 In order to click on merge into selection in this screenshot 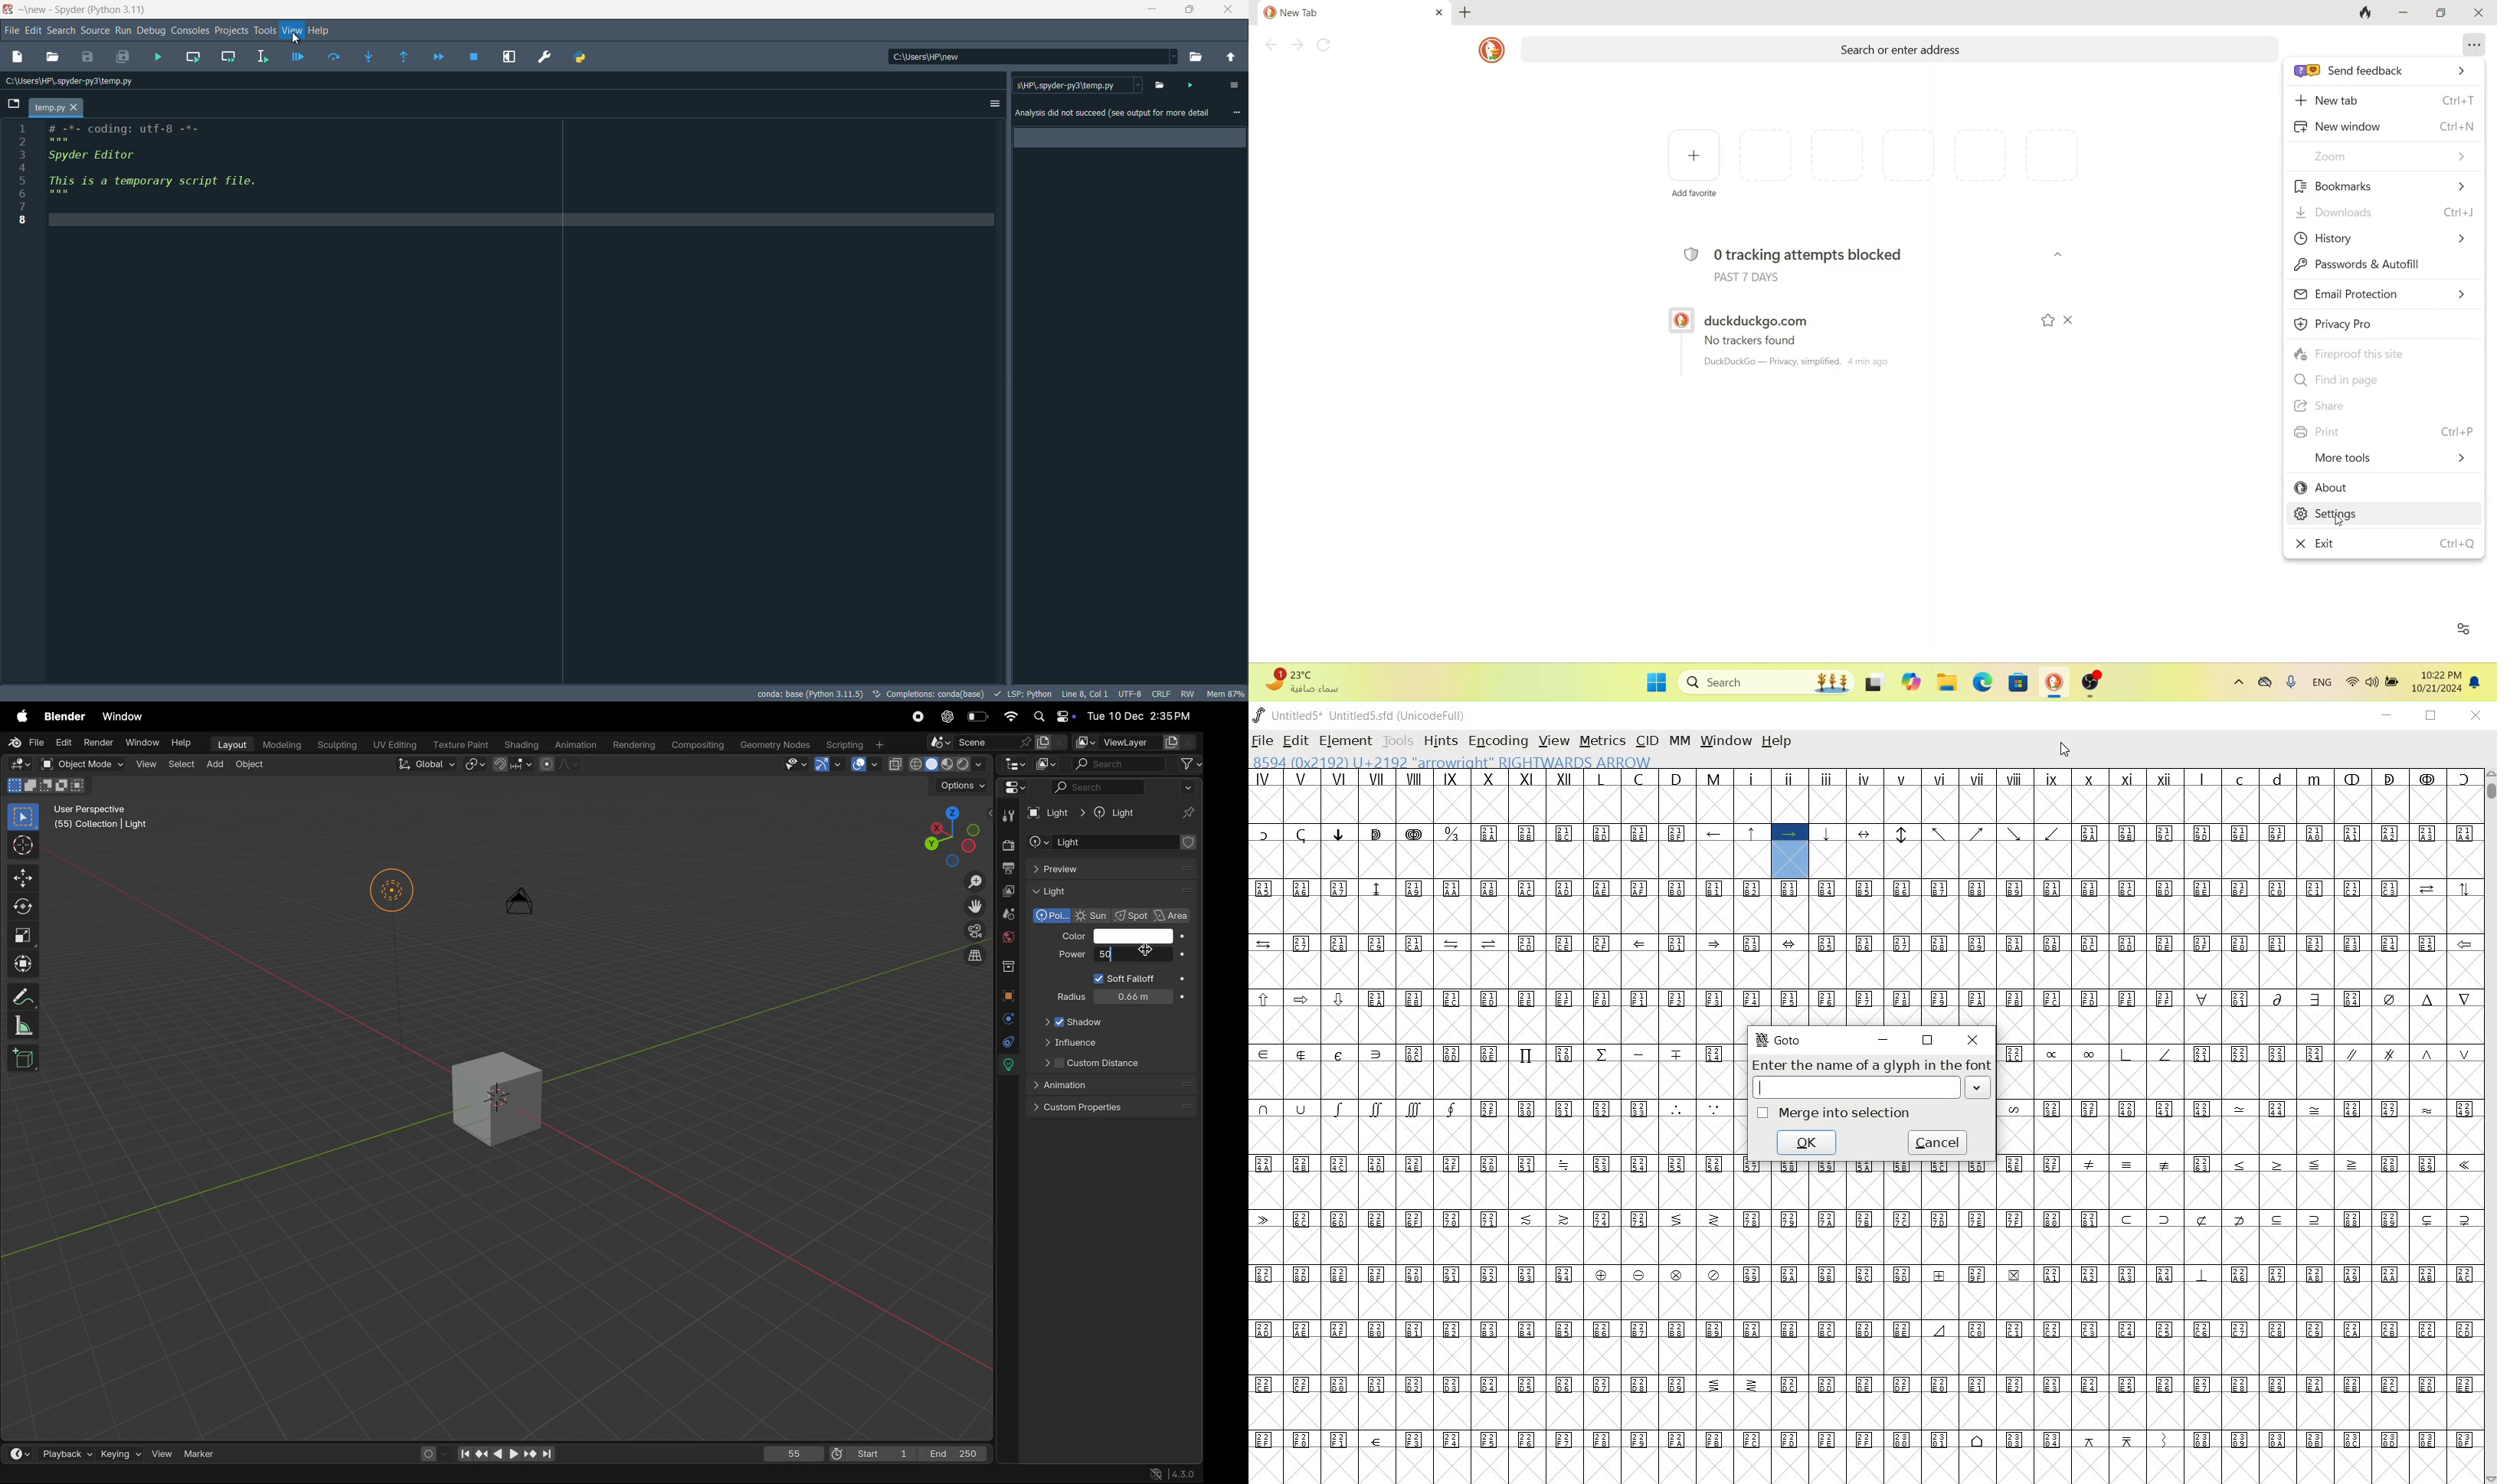, I will do `click(1838, 1112)`.